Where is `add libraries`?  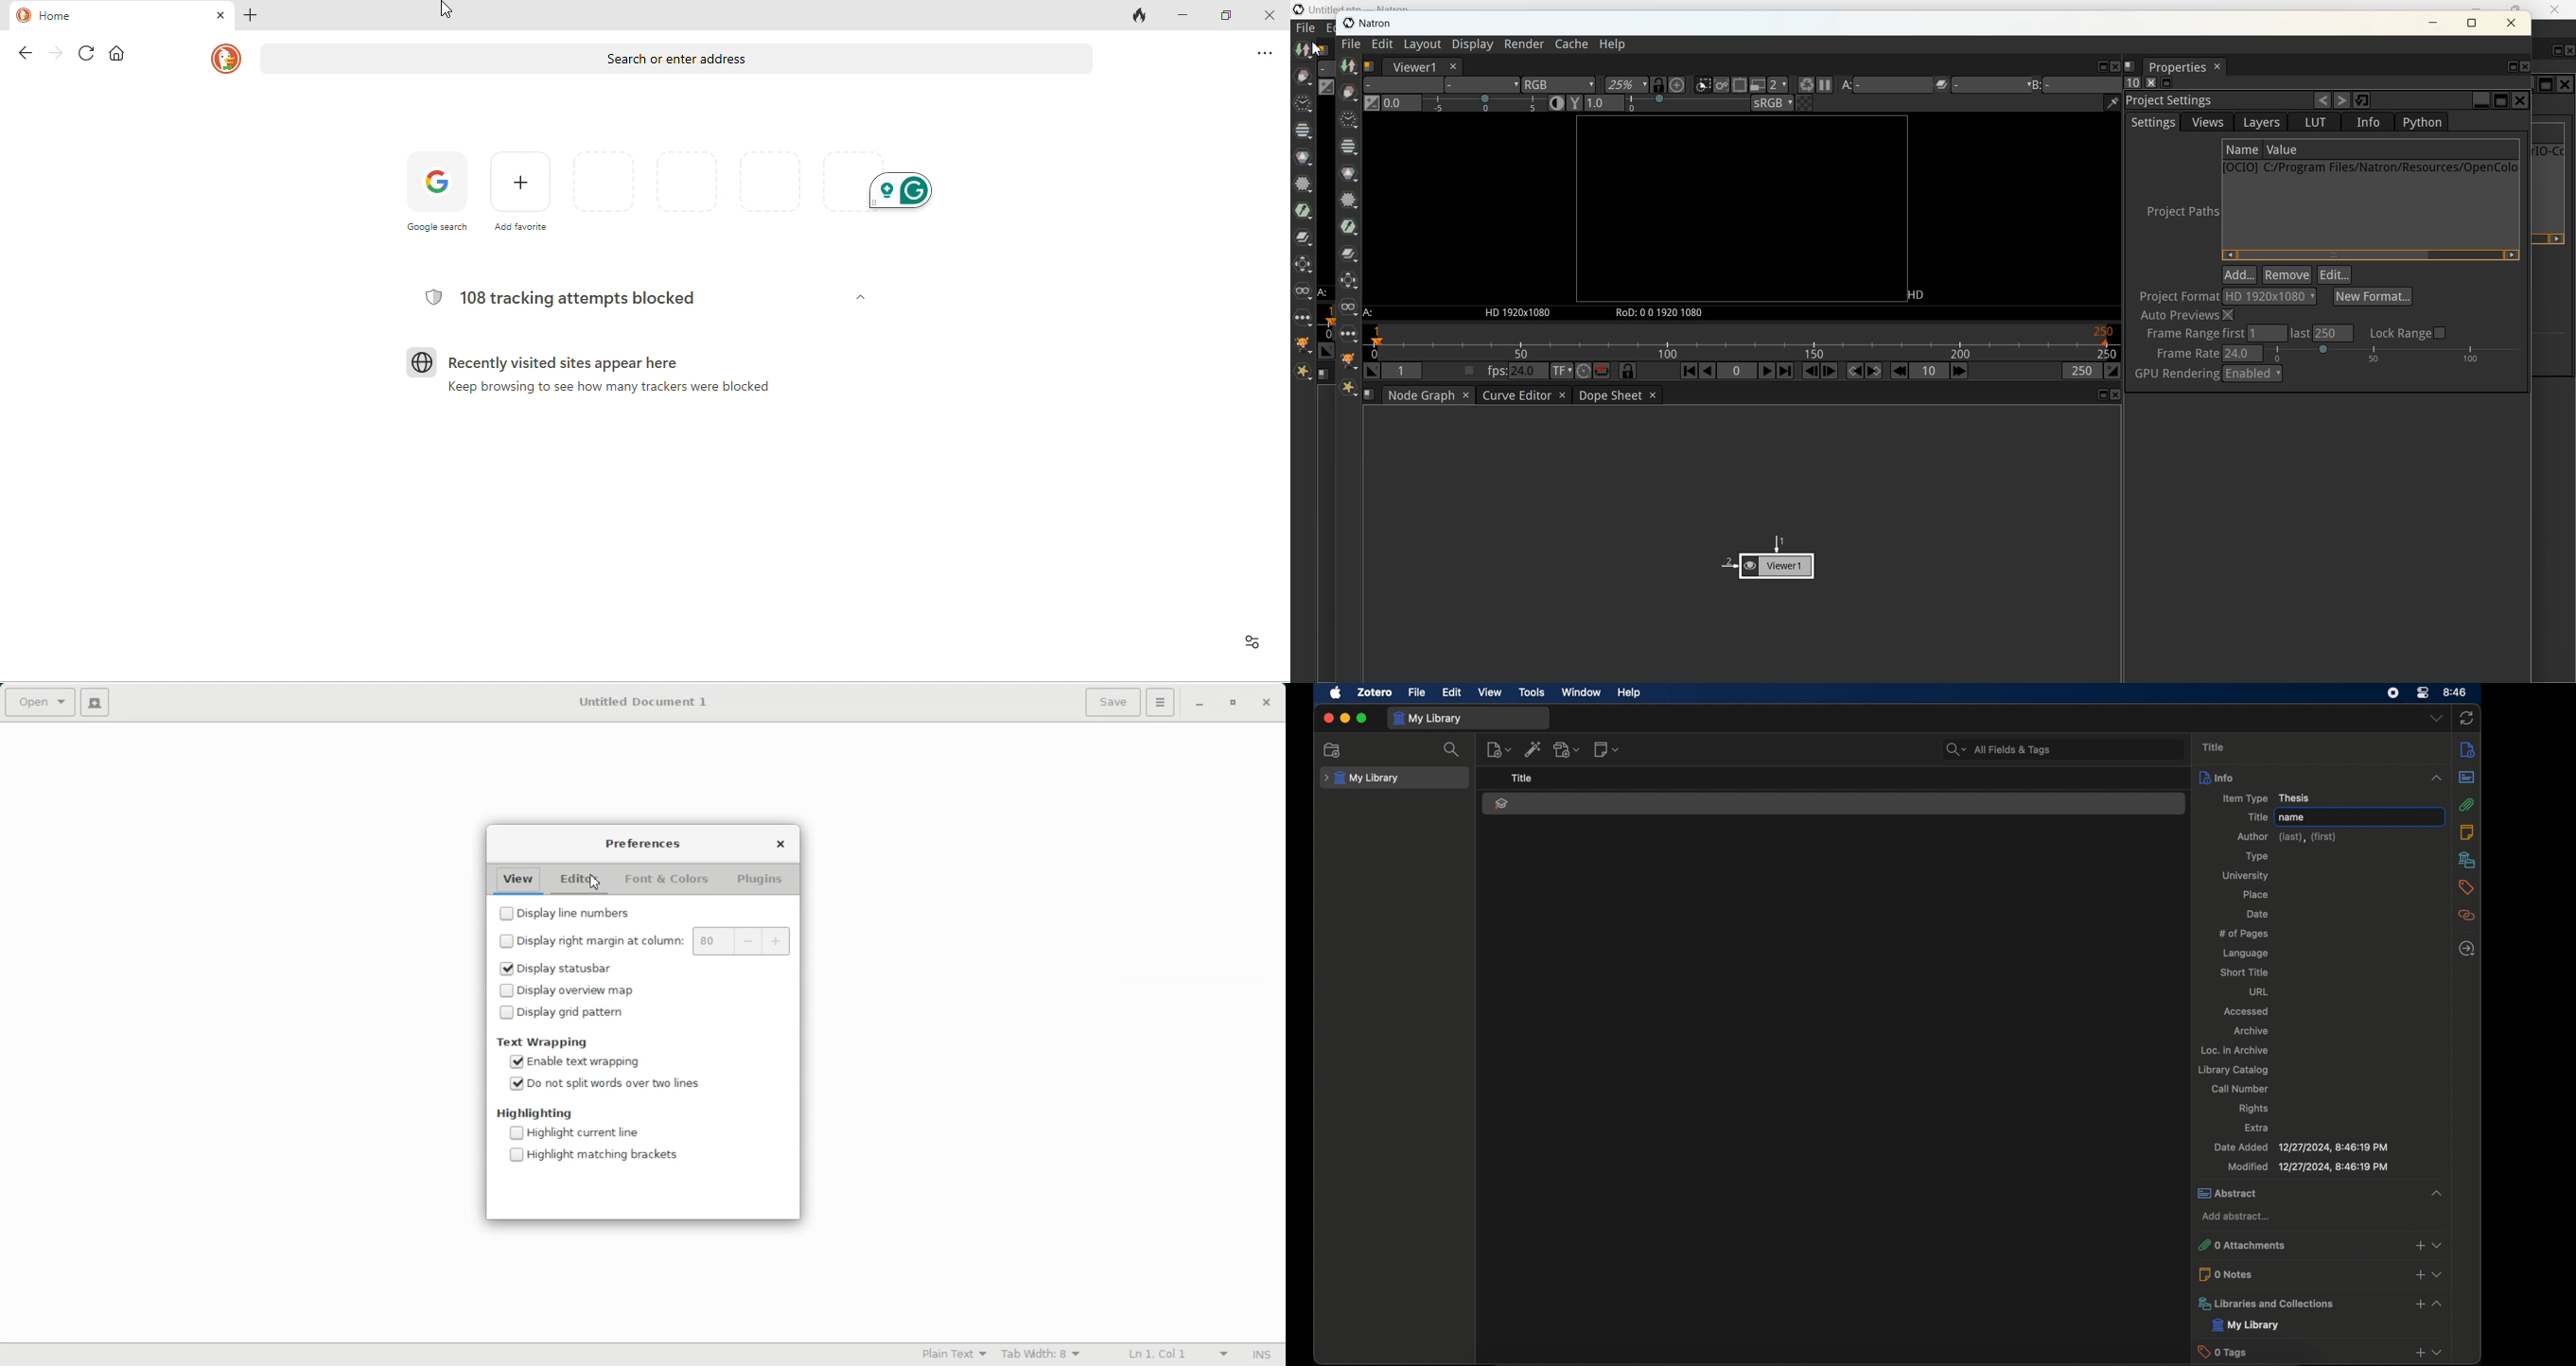 add libraries is located at coordinates (2419, 1305).